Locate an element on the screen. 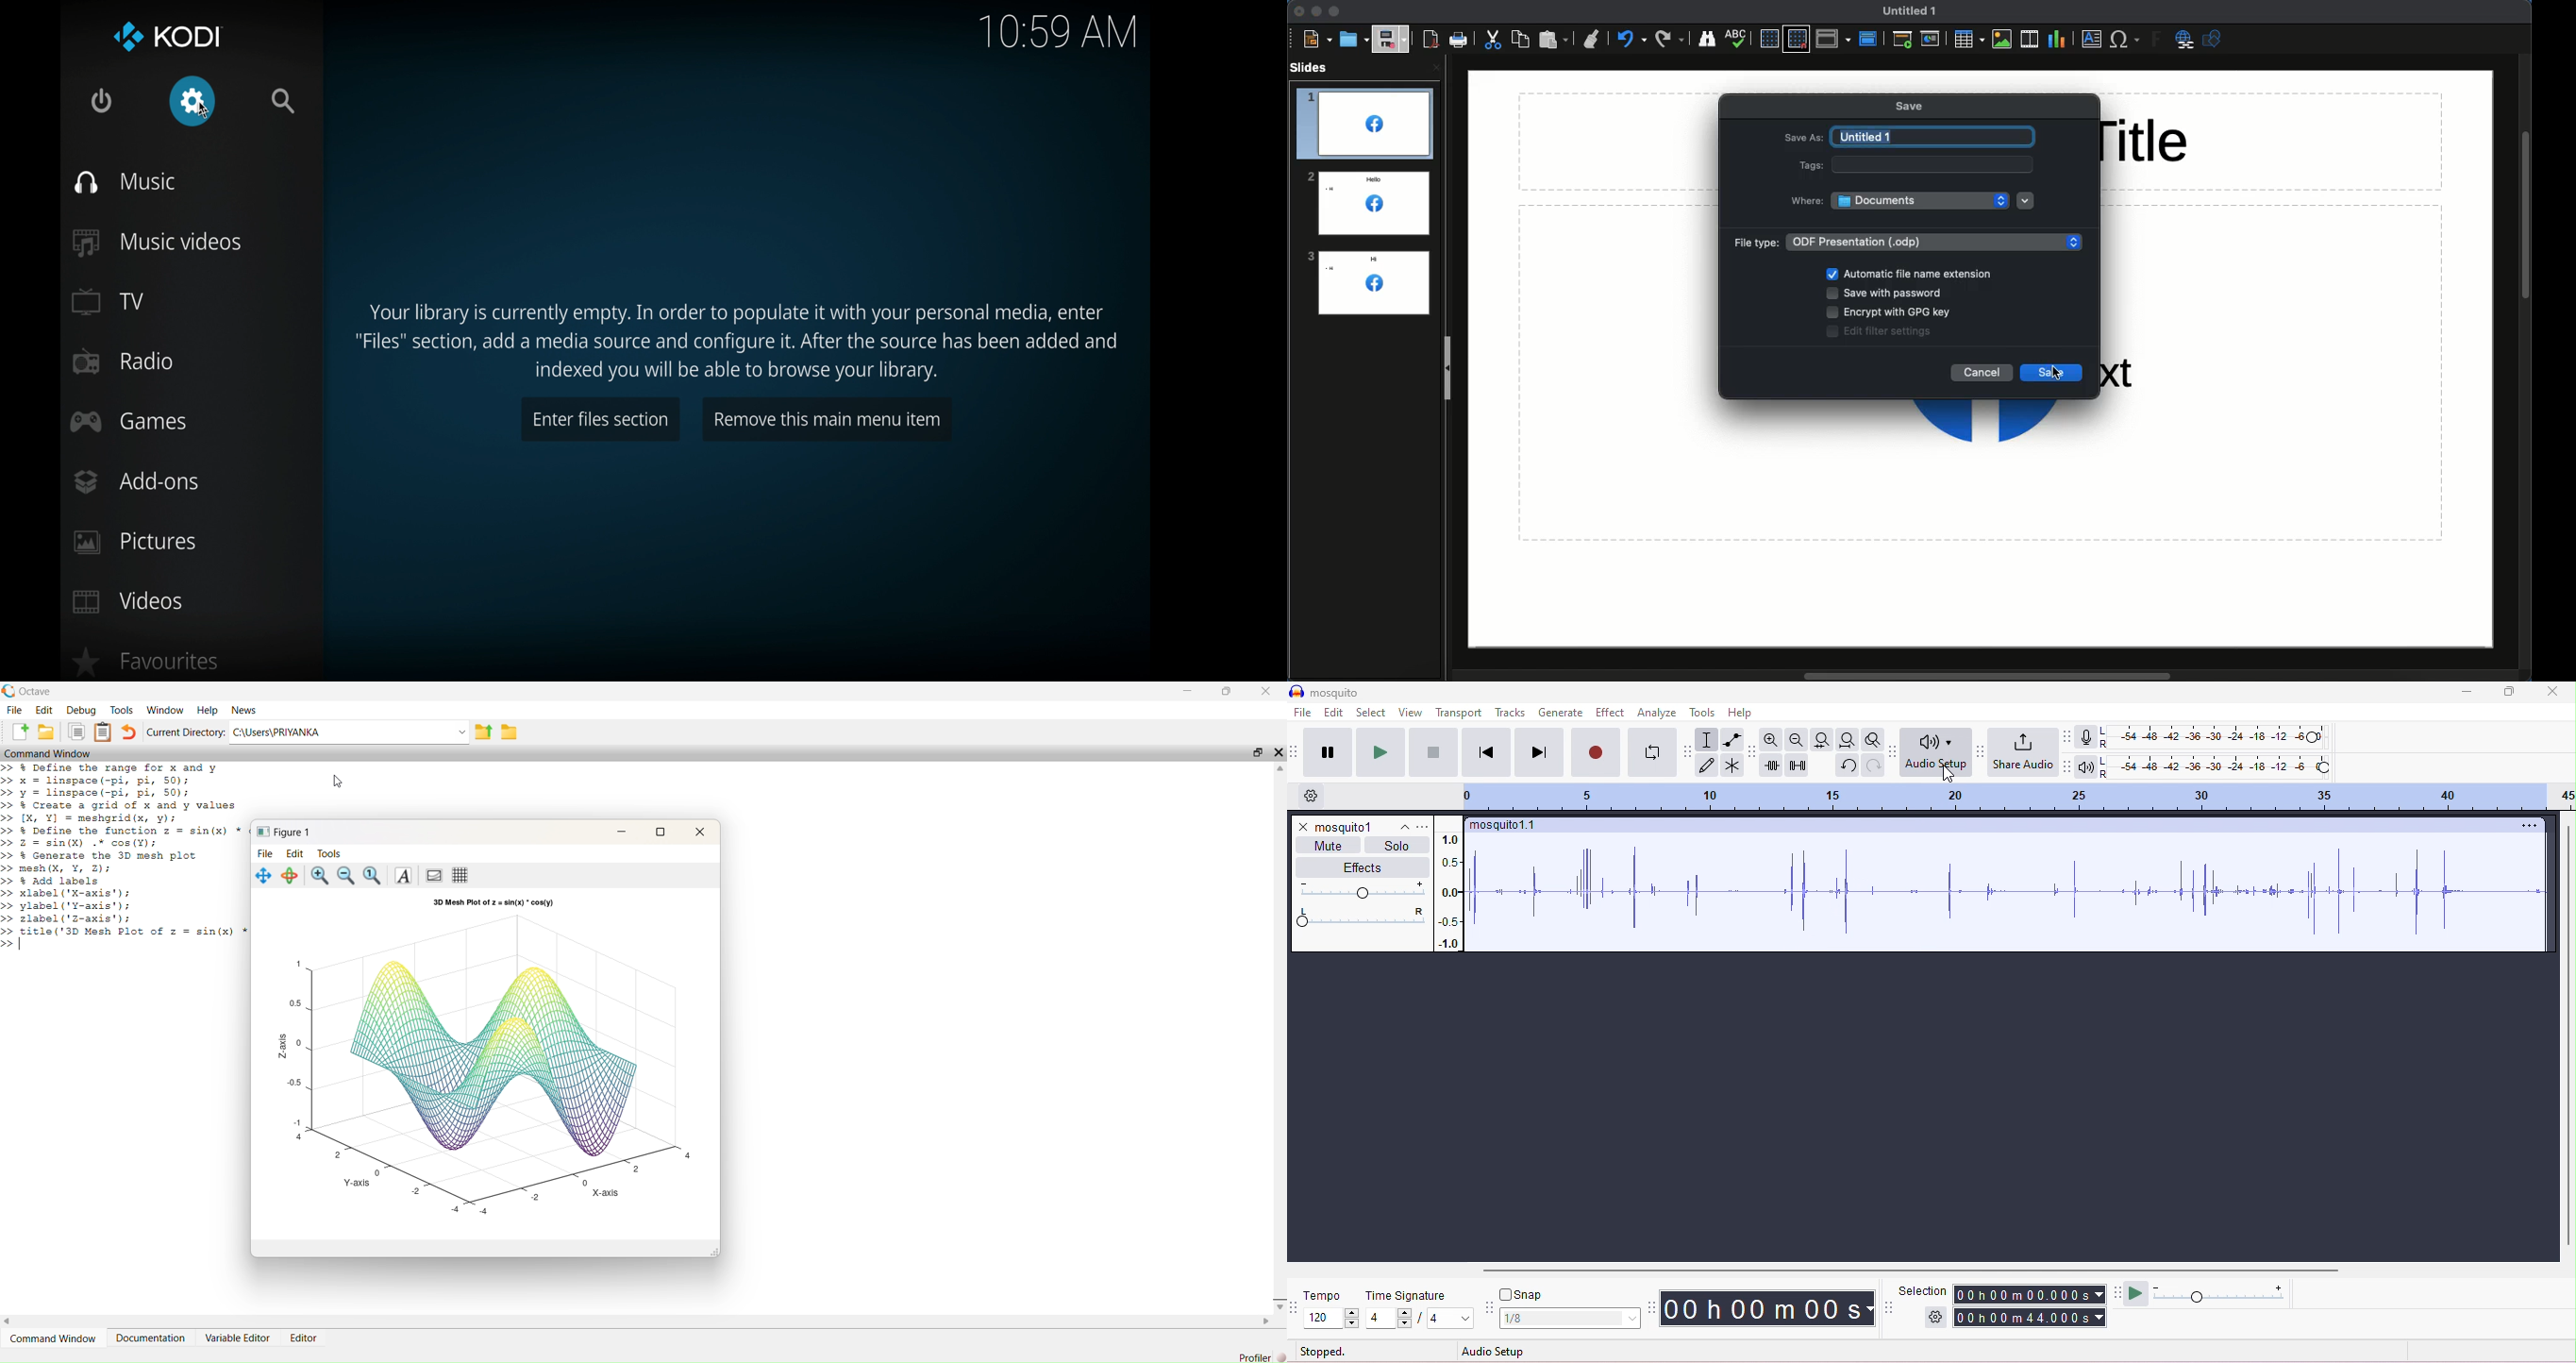  remove this main menu item is located at coordinates (828, 419).